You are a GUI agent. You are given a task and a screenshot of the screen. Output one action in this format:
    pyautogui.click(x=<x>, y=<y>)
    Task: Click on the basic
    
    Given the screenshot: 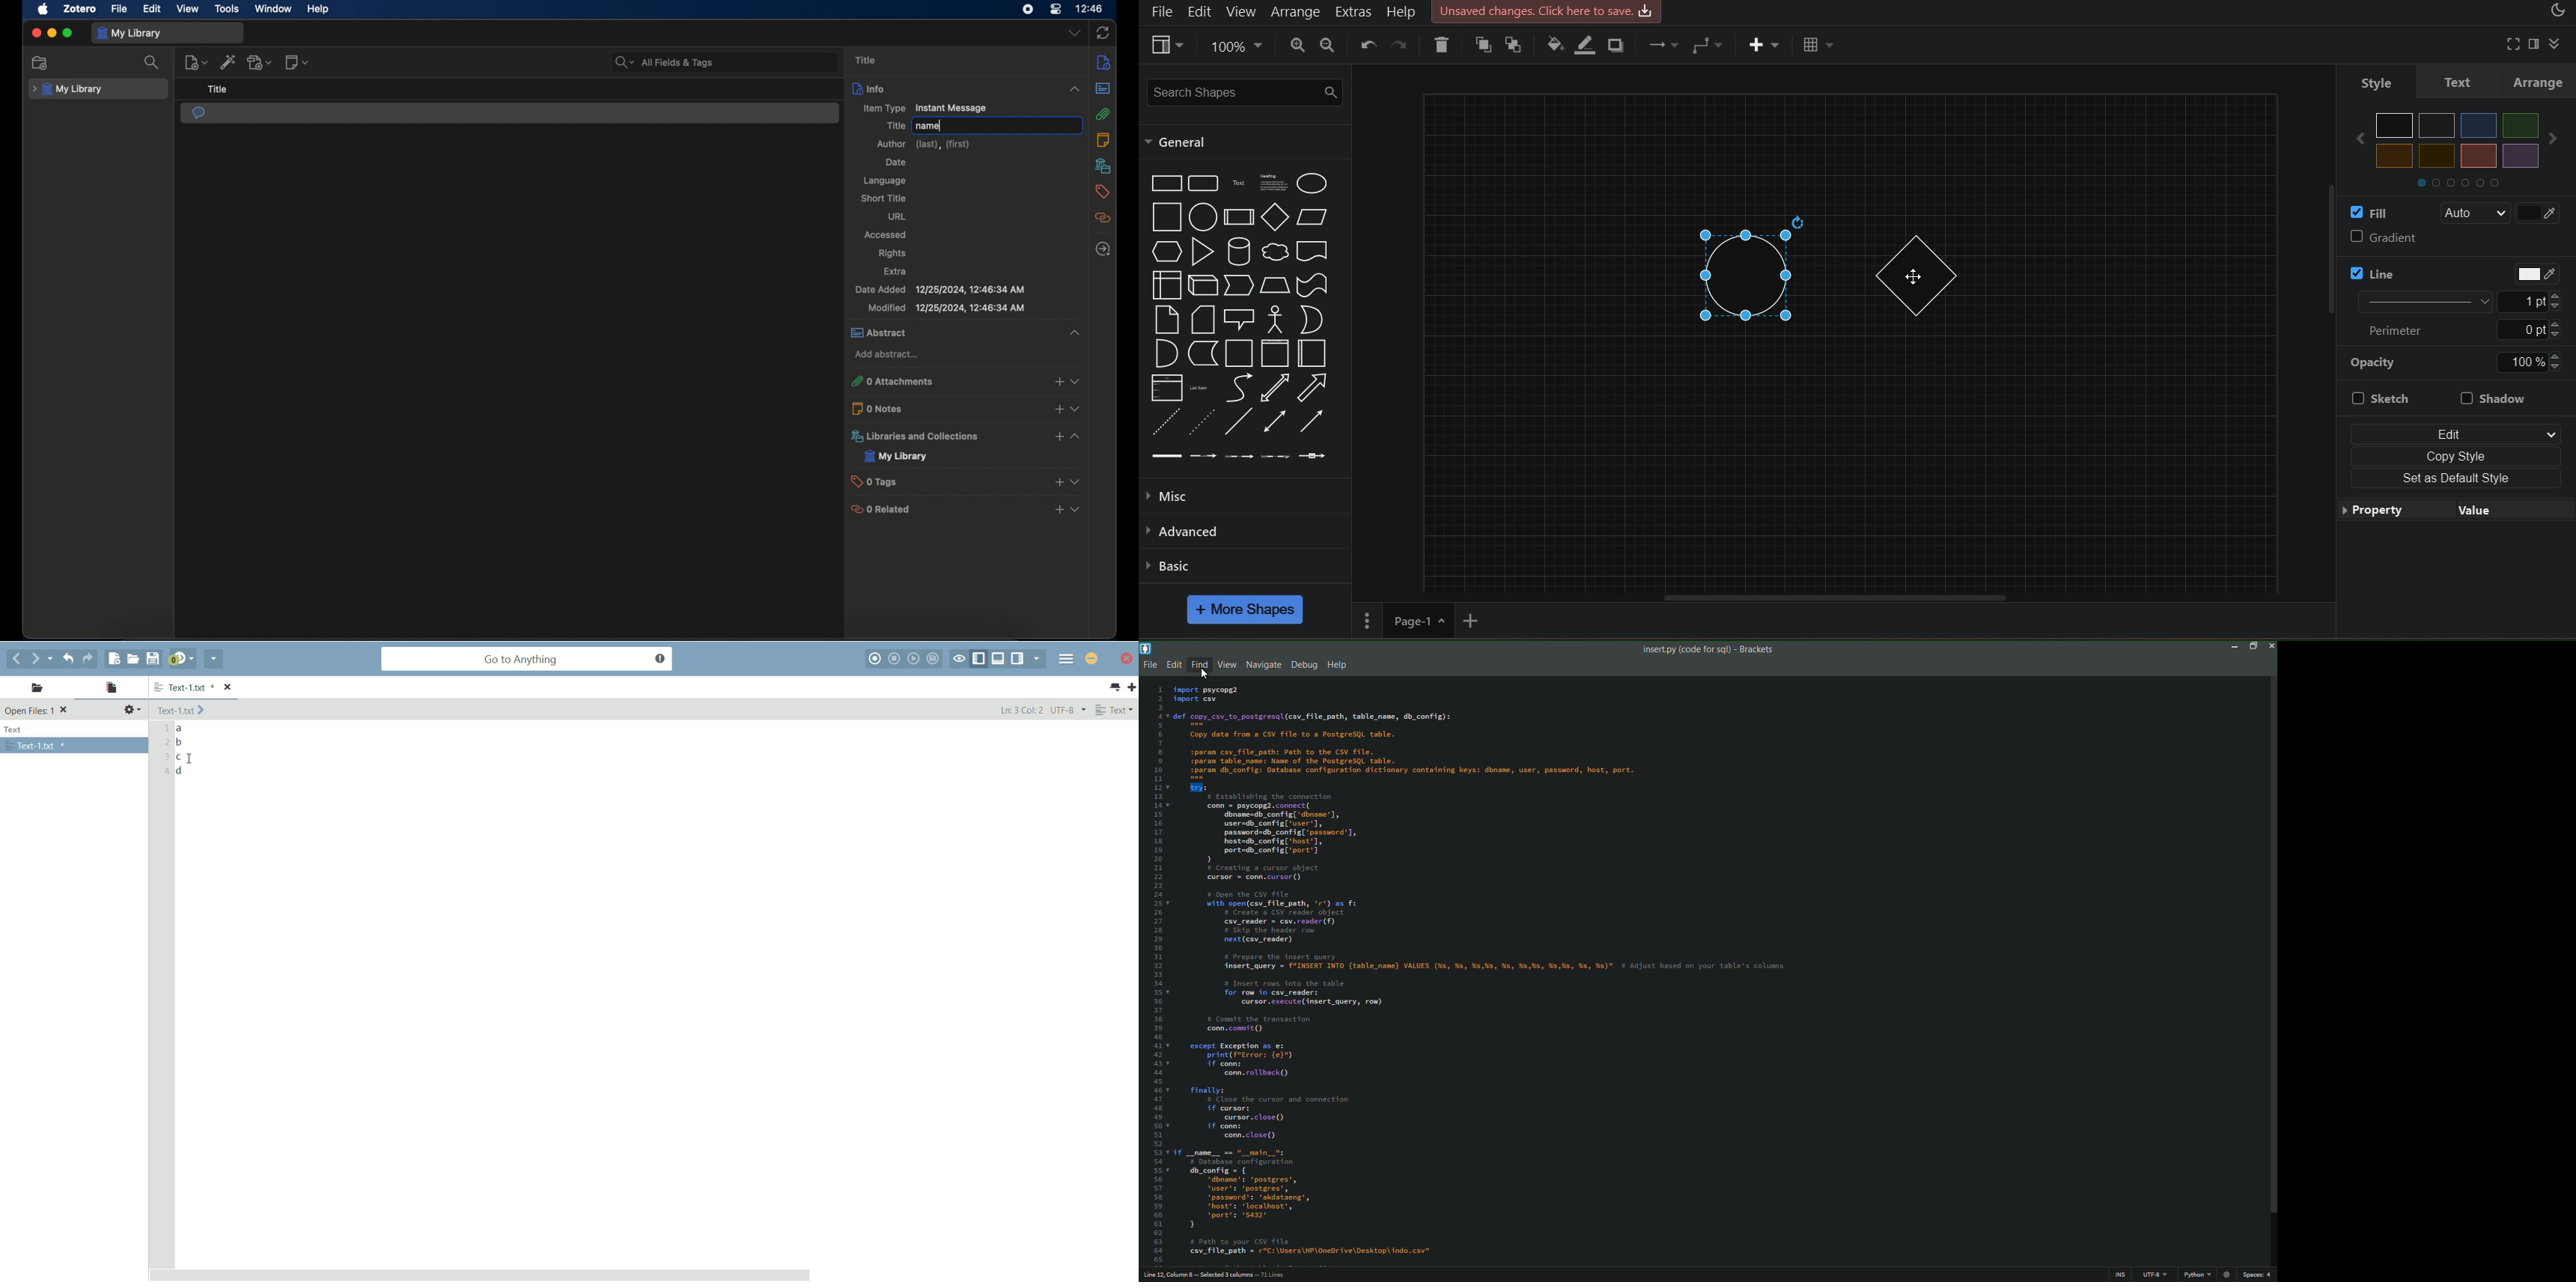 What is the action you would take?
    pyautogui.click(x=1246, y=570)
    